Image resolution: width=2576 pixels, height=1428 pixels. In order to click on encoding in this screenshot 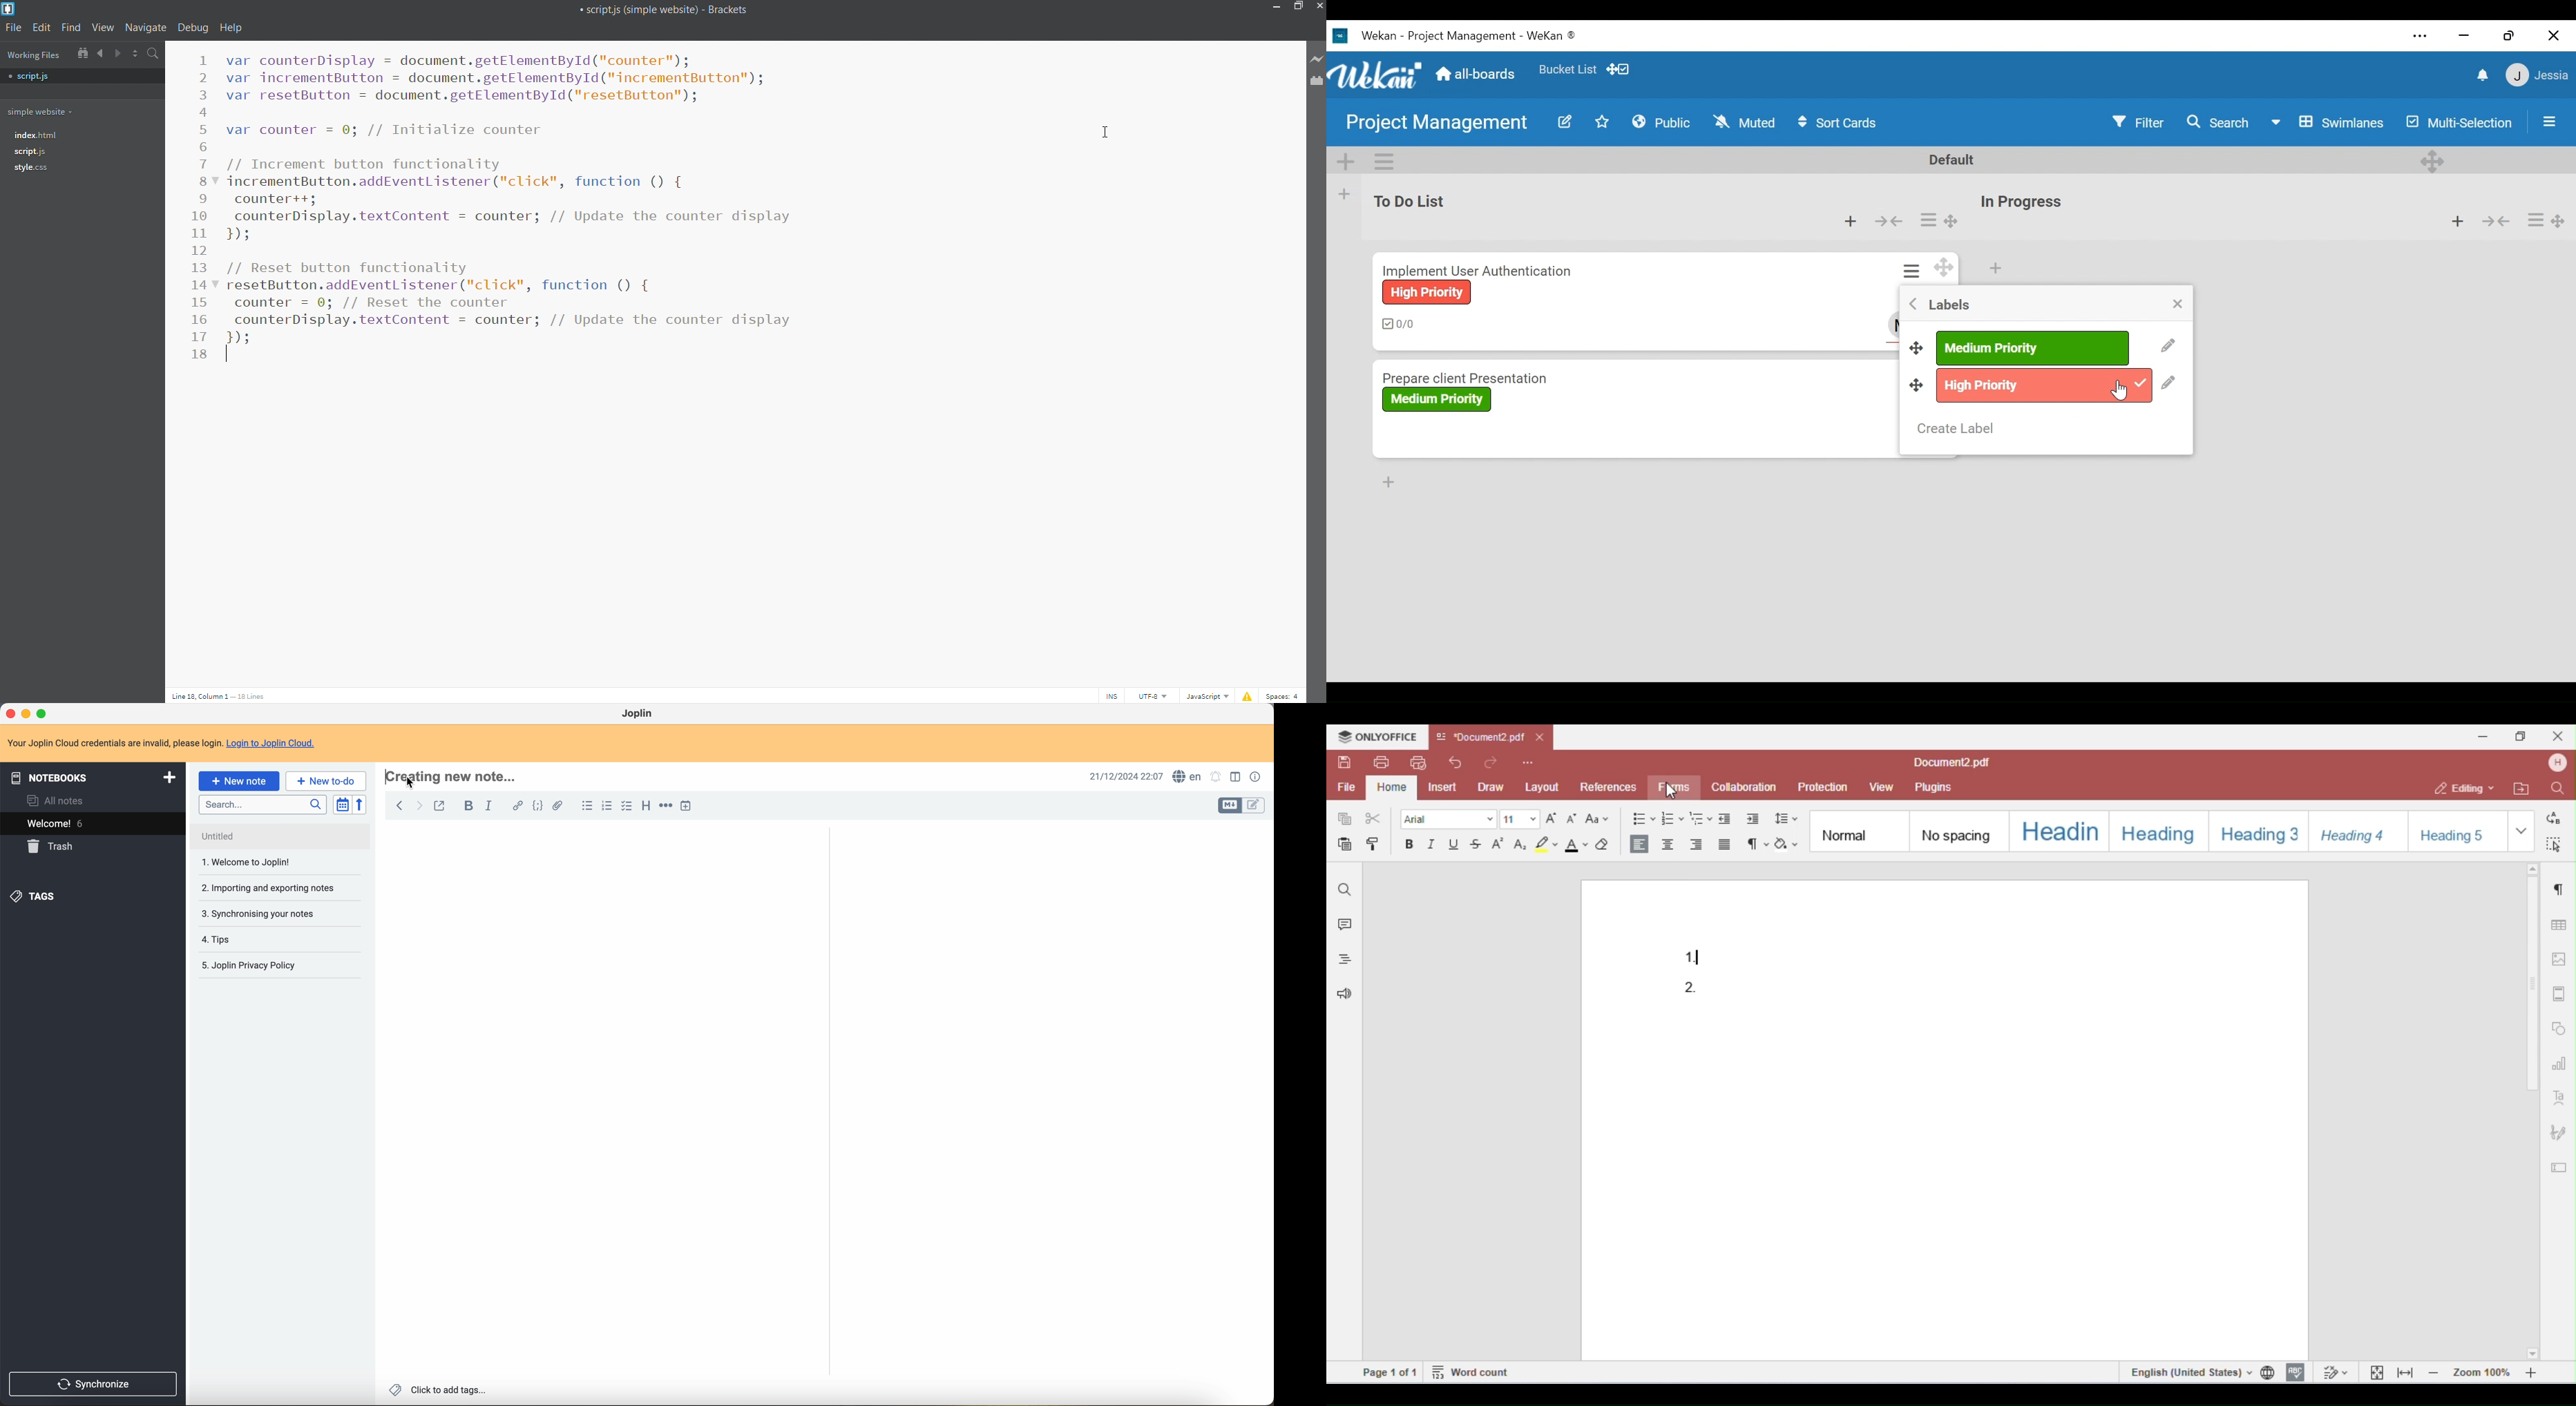, I will do `click(1152, 697)`.